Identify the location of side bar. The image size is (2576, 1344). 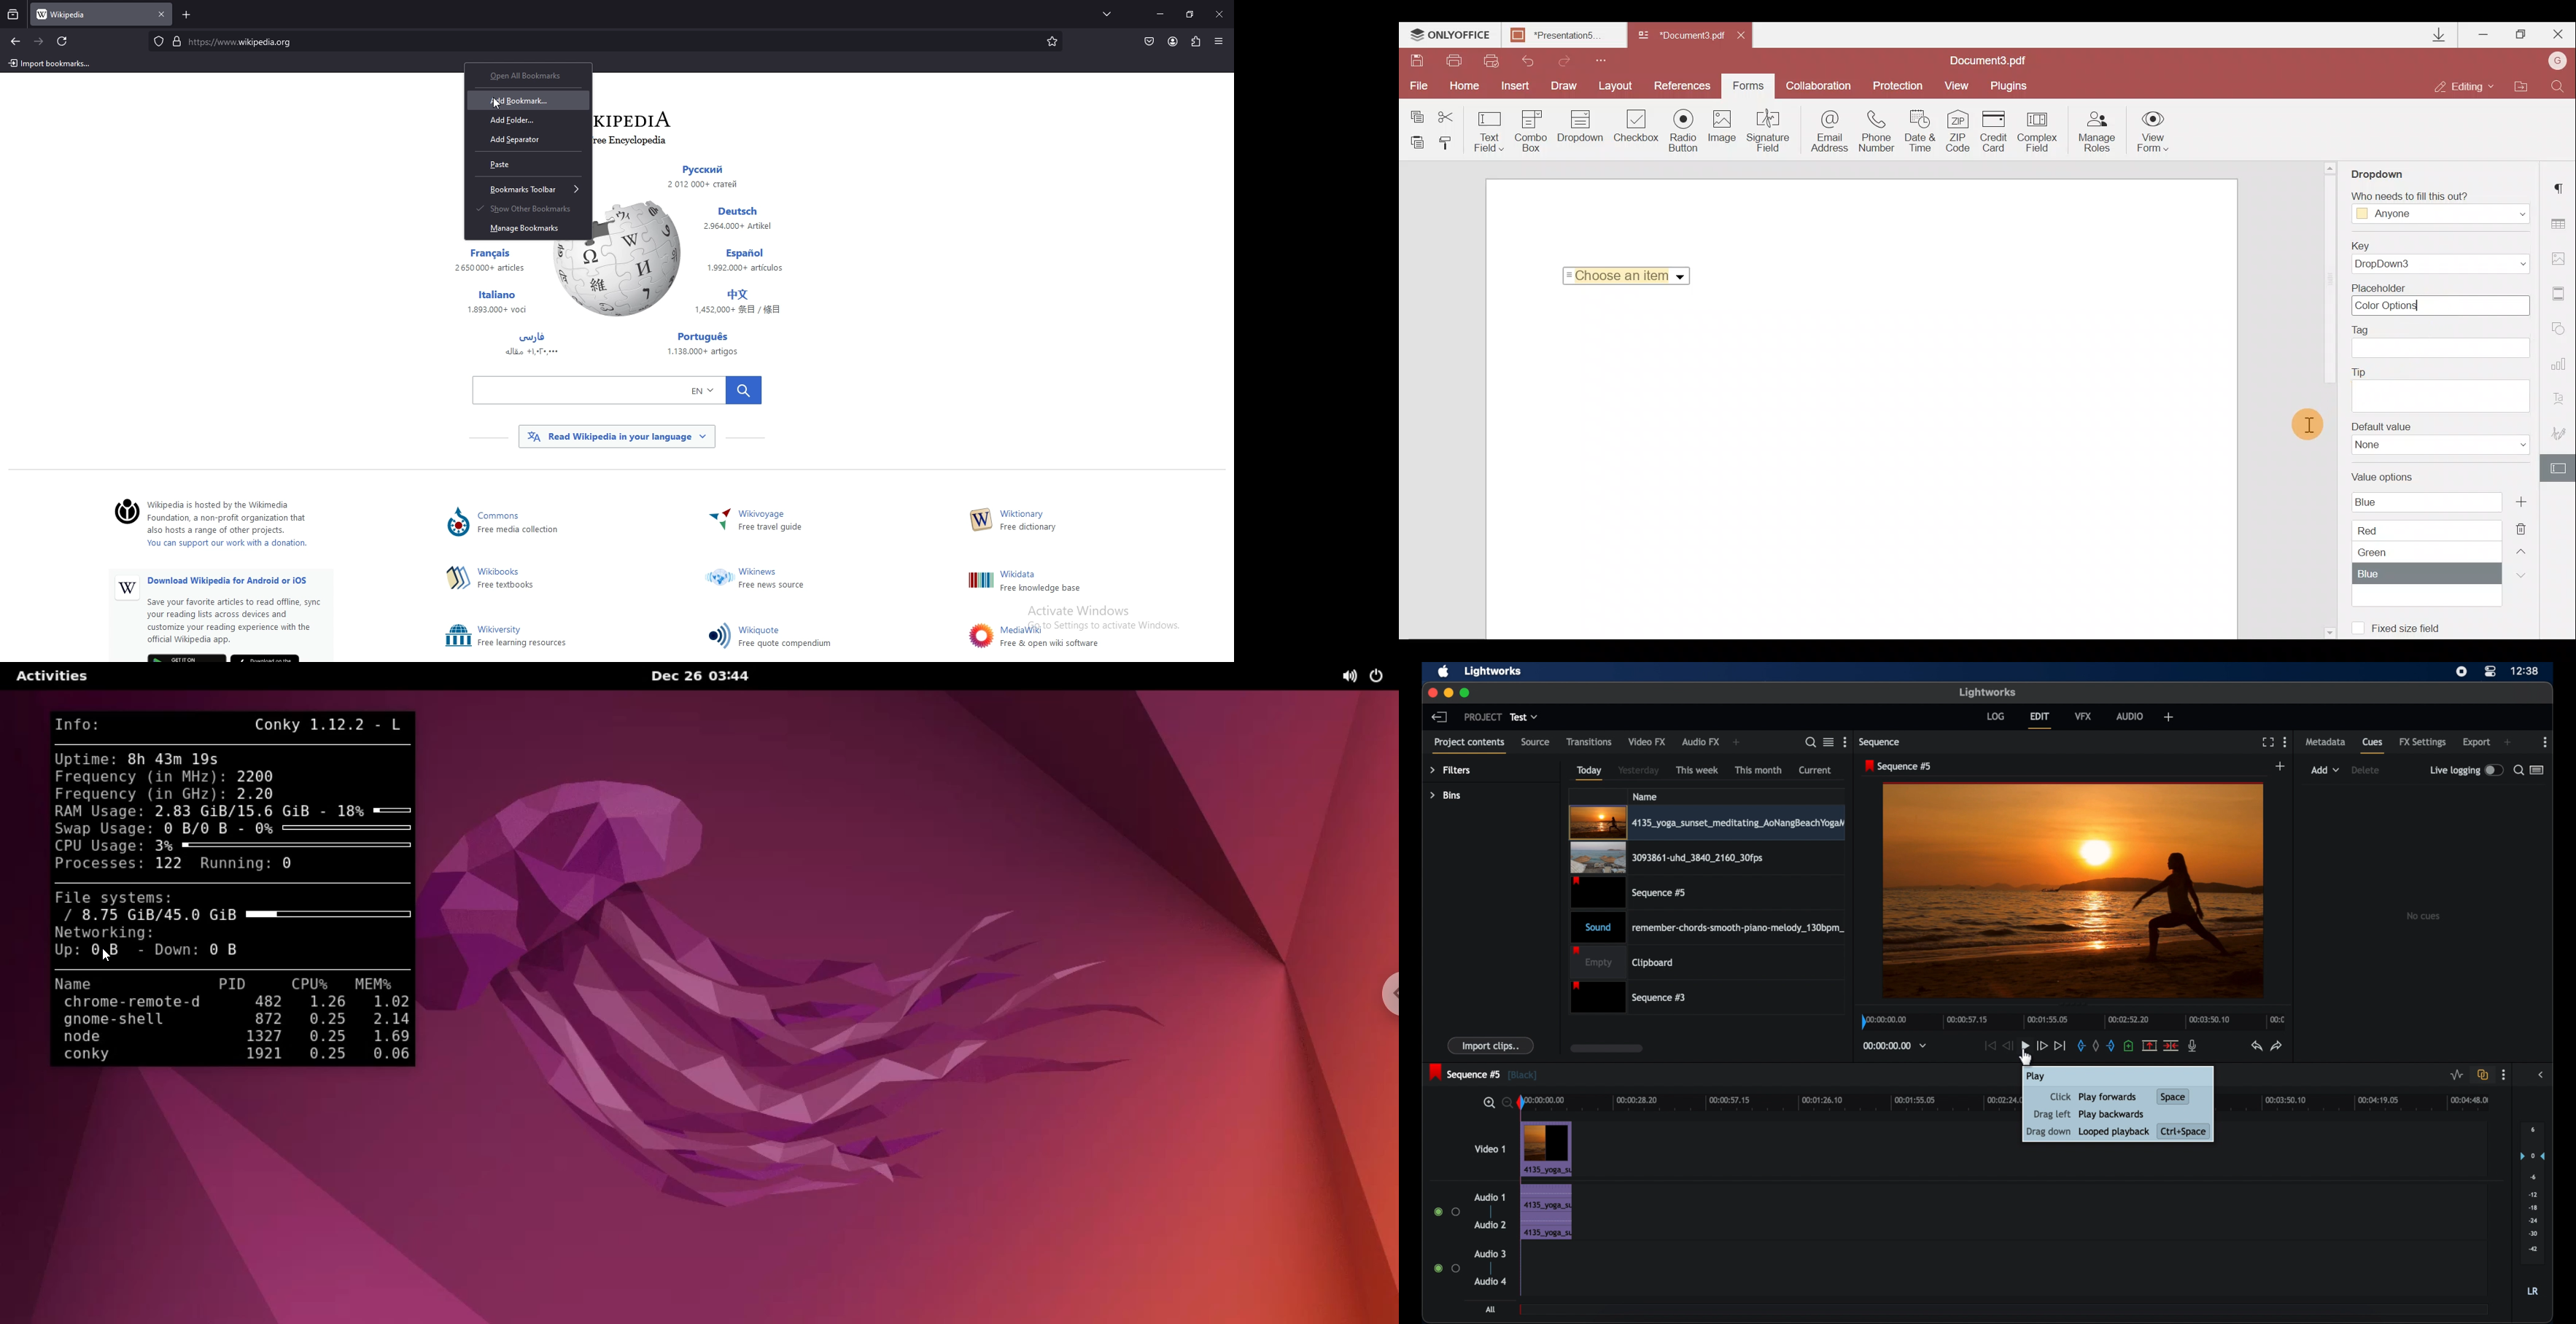
(2542, 1075).